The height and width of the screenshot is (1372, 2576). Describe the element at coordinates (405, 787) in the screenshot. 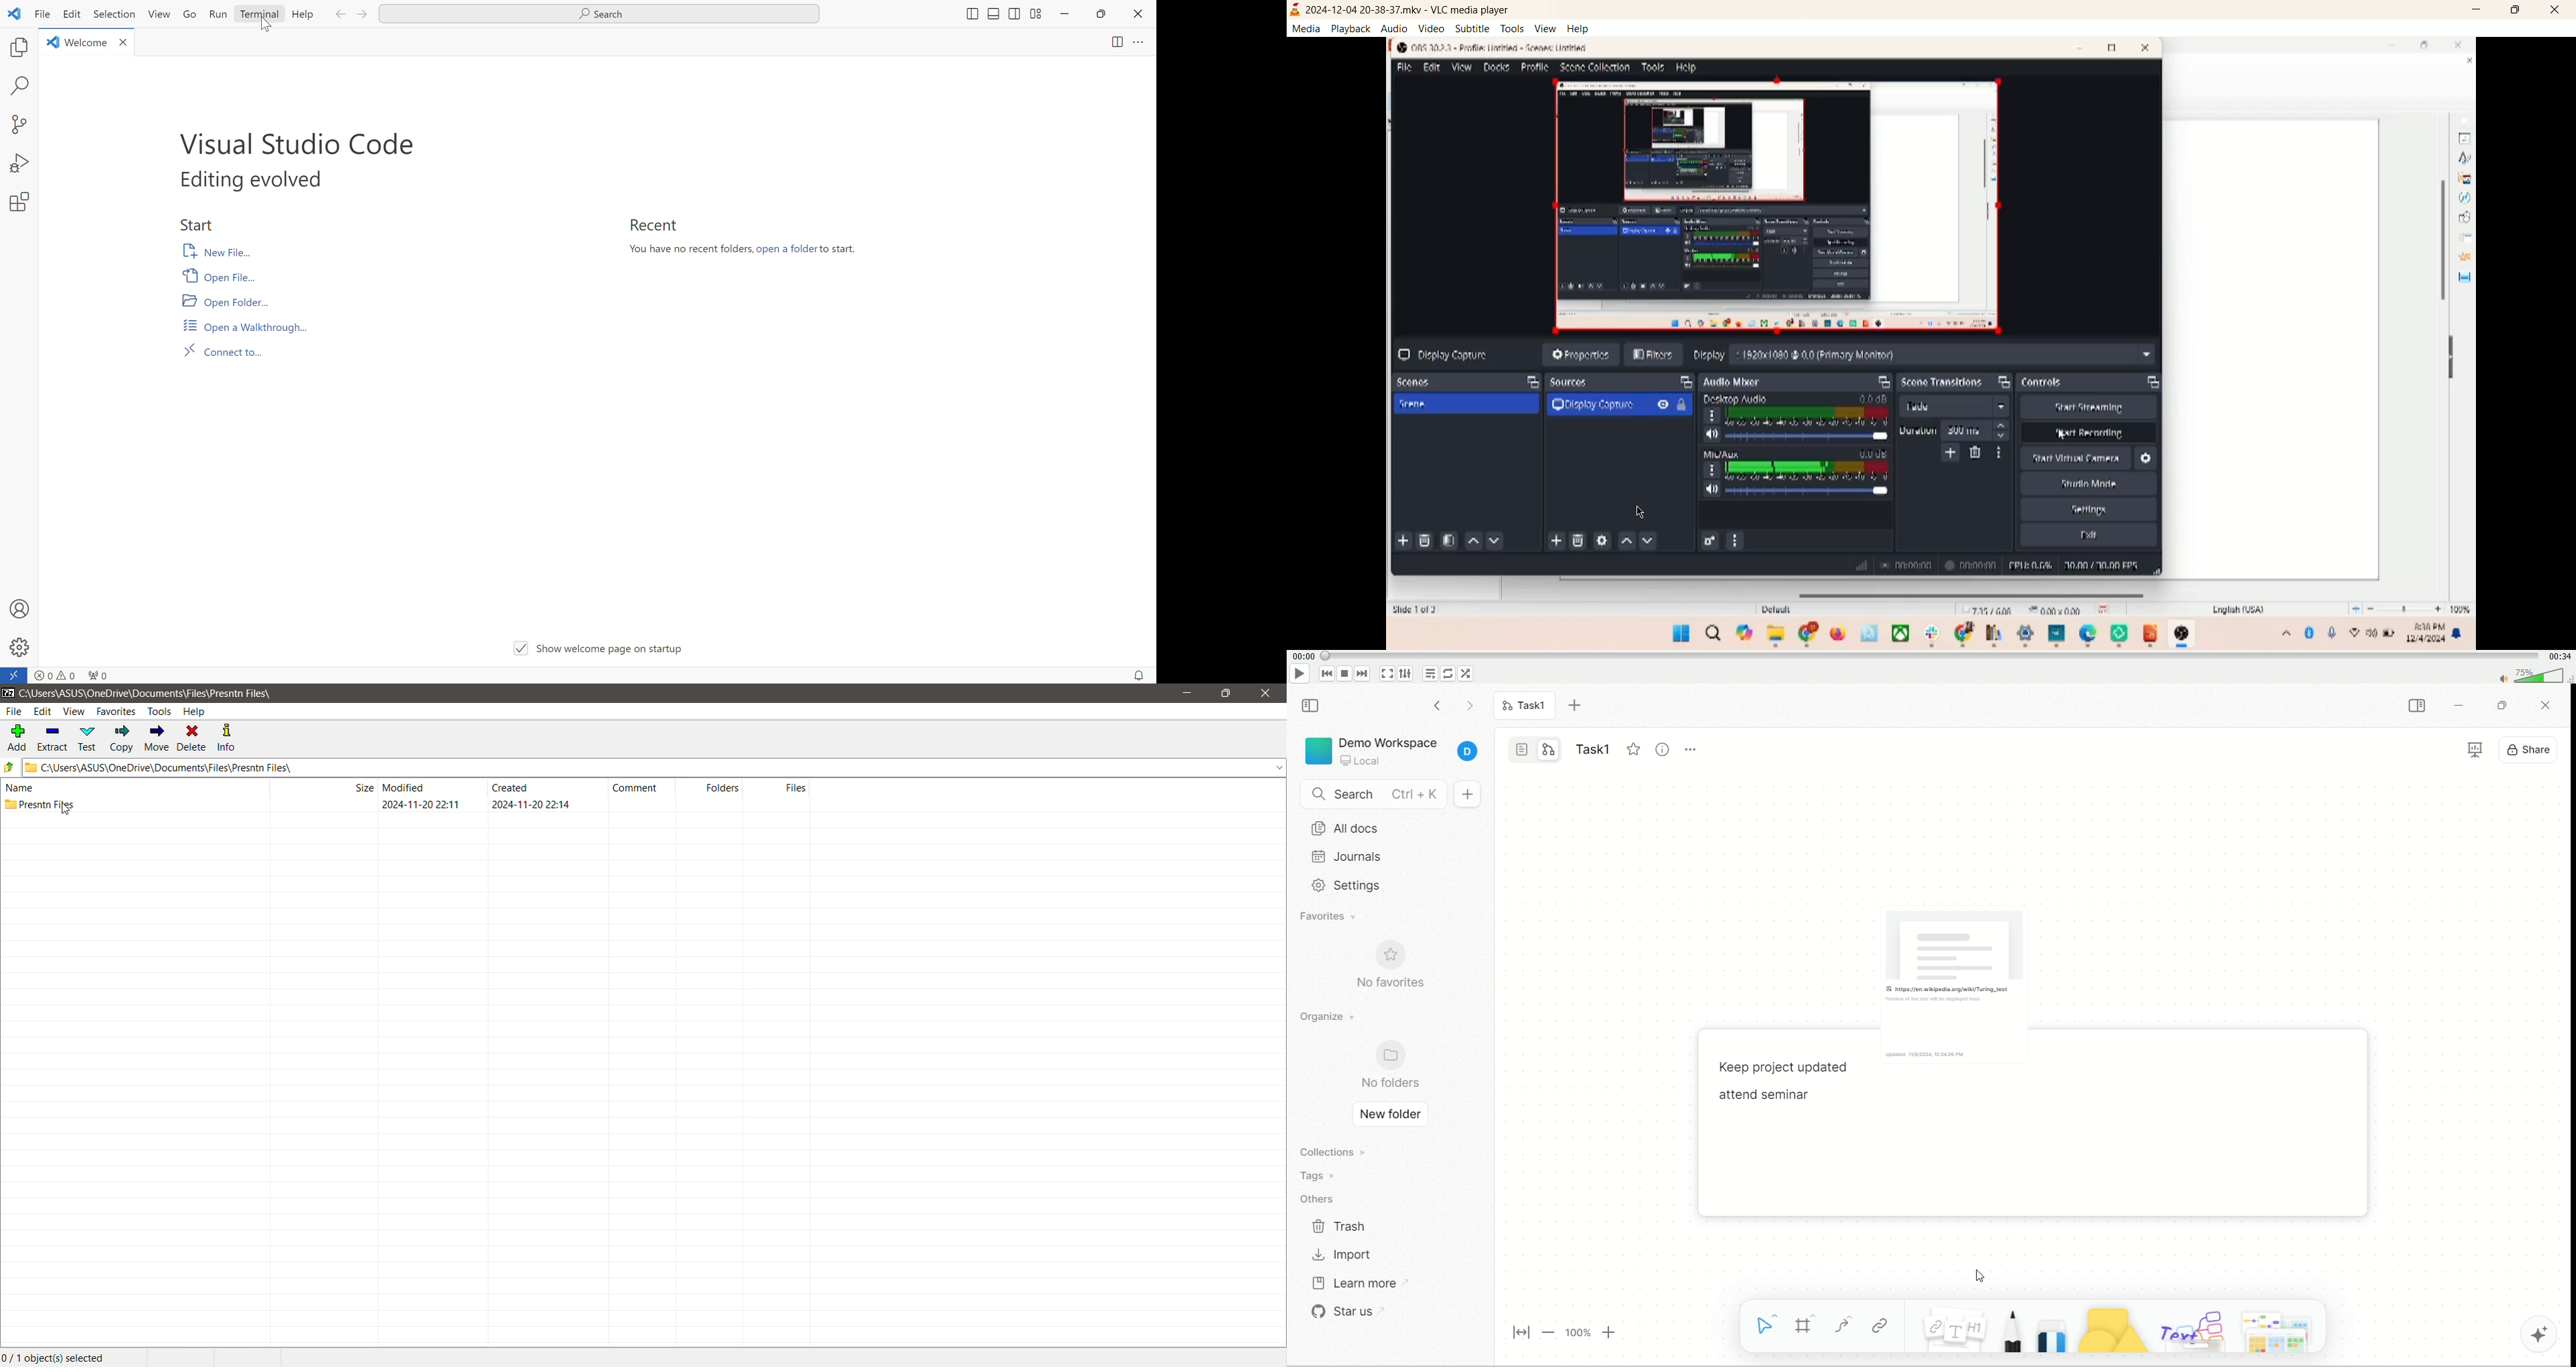

I see `modified` at that location.